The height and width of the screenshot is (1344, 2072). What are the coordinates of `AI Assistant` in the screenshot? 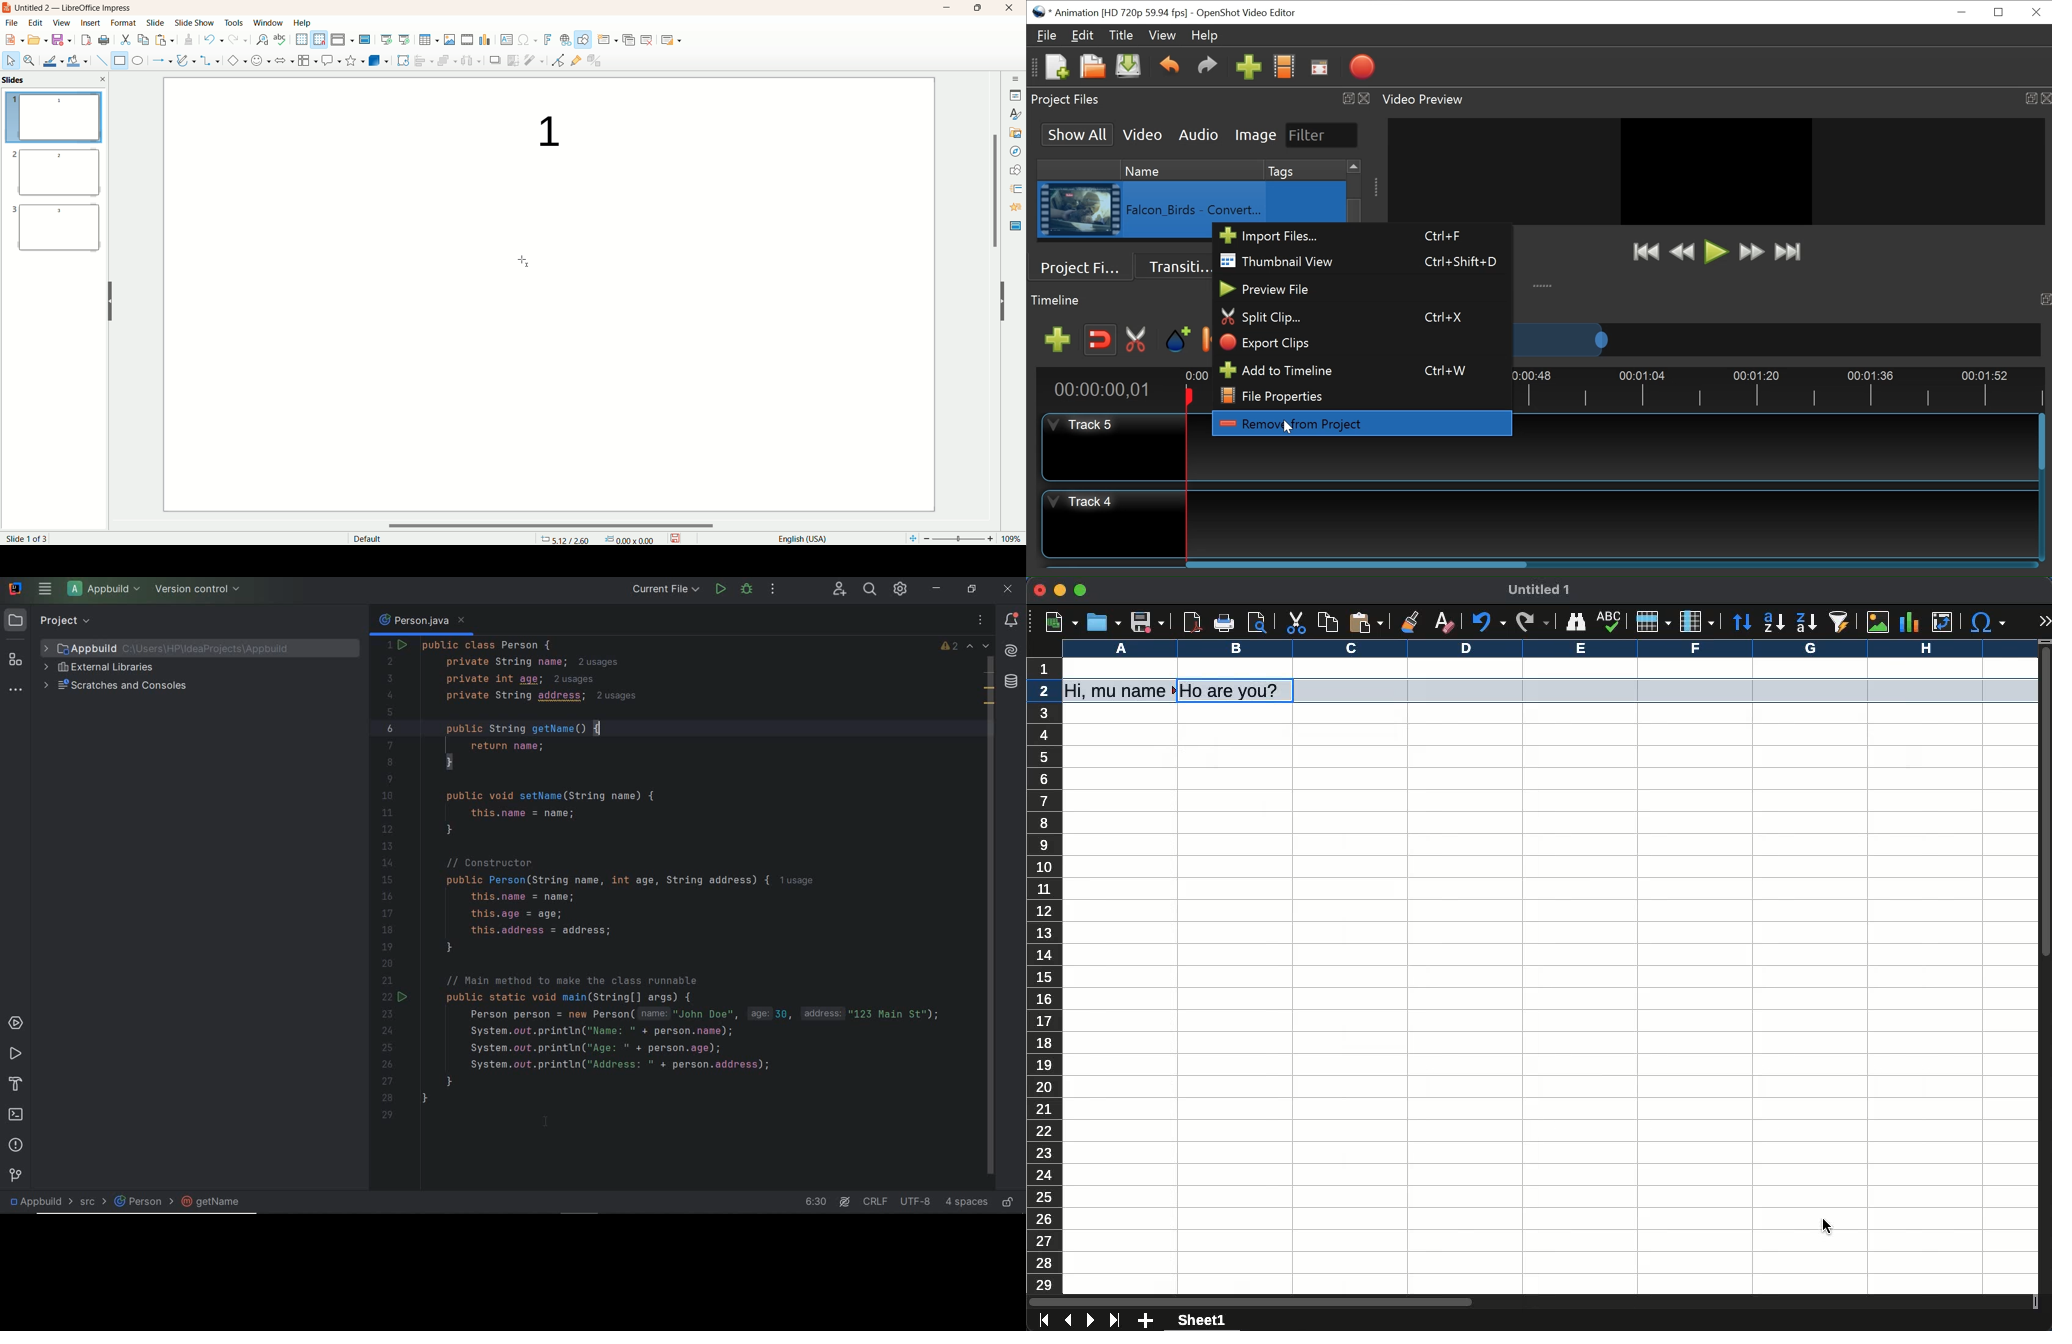 It's located at (844, 1203).